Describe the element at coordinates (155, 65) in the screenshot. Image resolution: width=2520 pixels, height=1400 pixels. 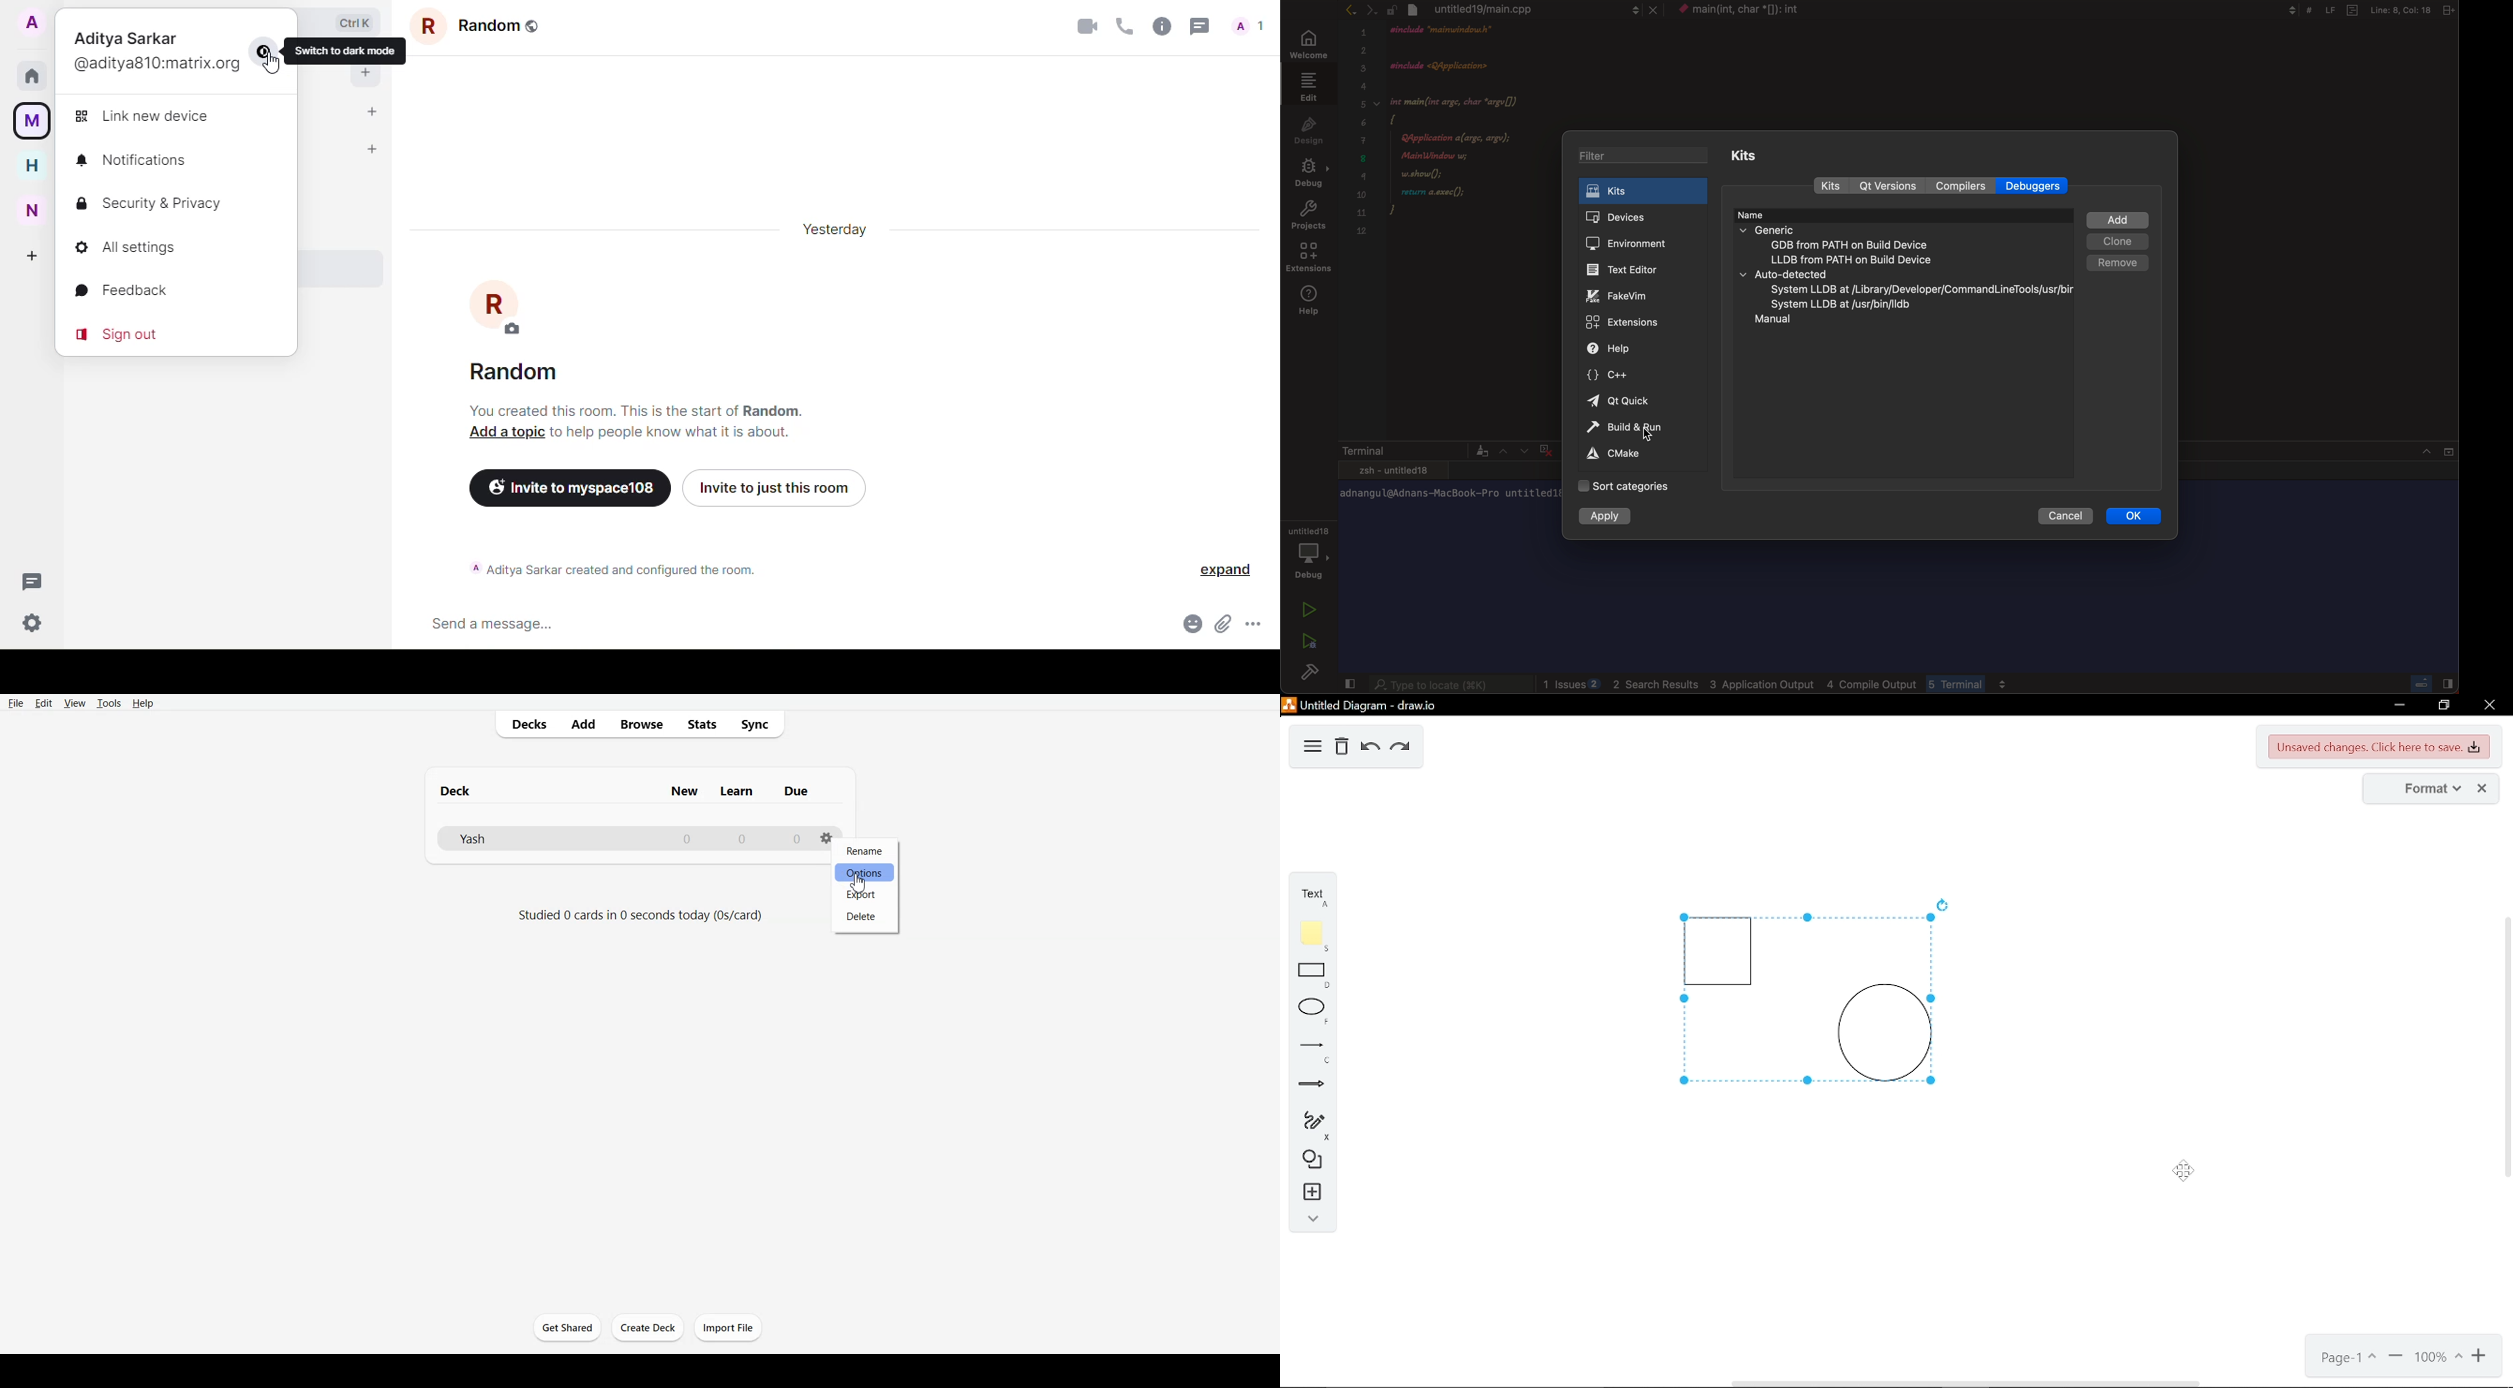
I see `id` at that location.